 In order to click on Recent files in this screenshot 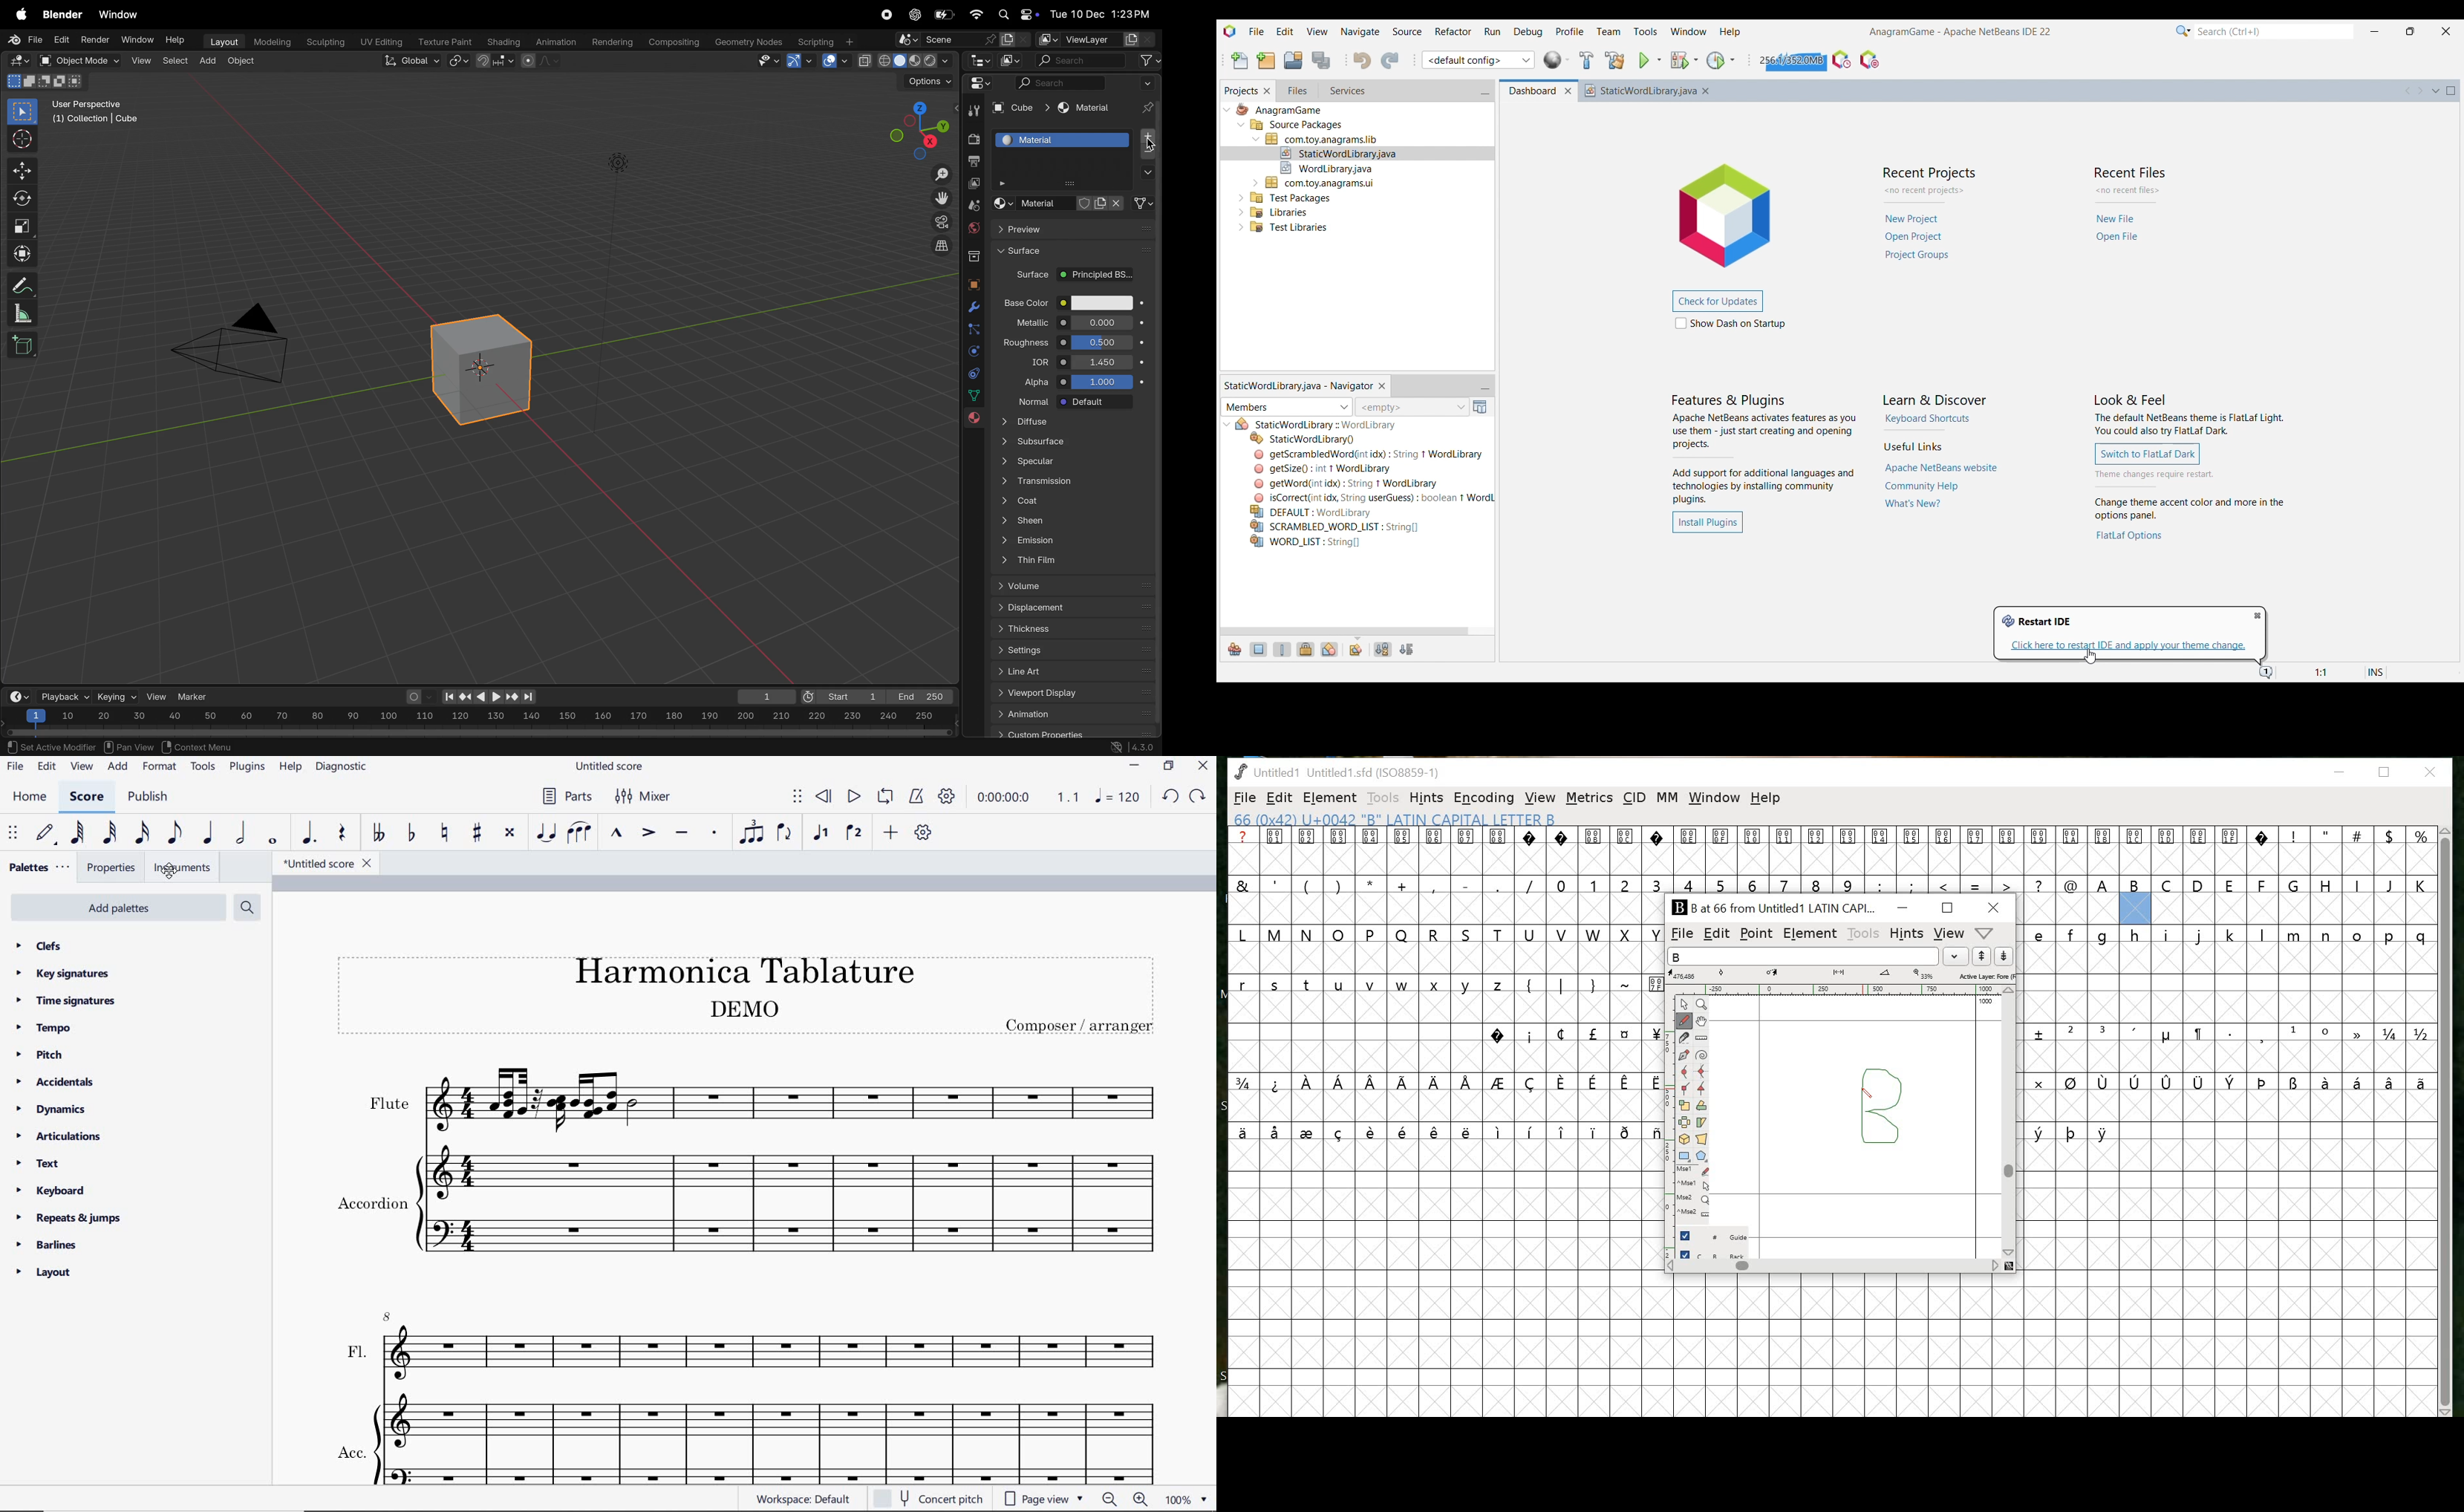, I will do `click(2118, 229)`.